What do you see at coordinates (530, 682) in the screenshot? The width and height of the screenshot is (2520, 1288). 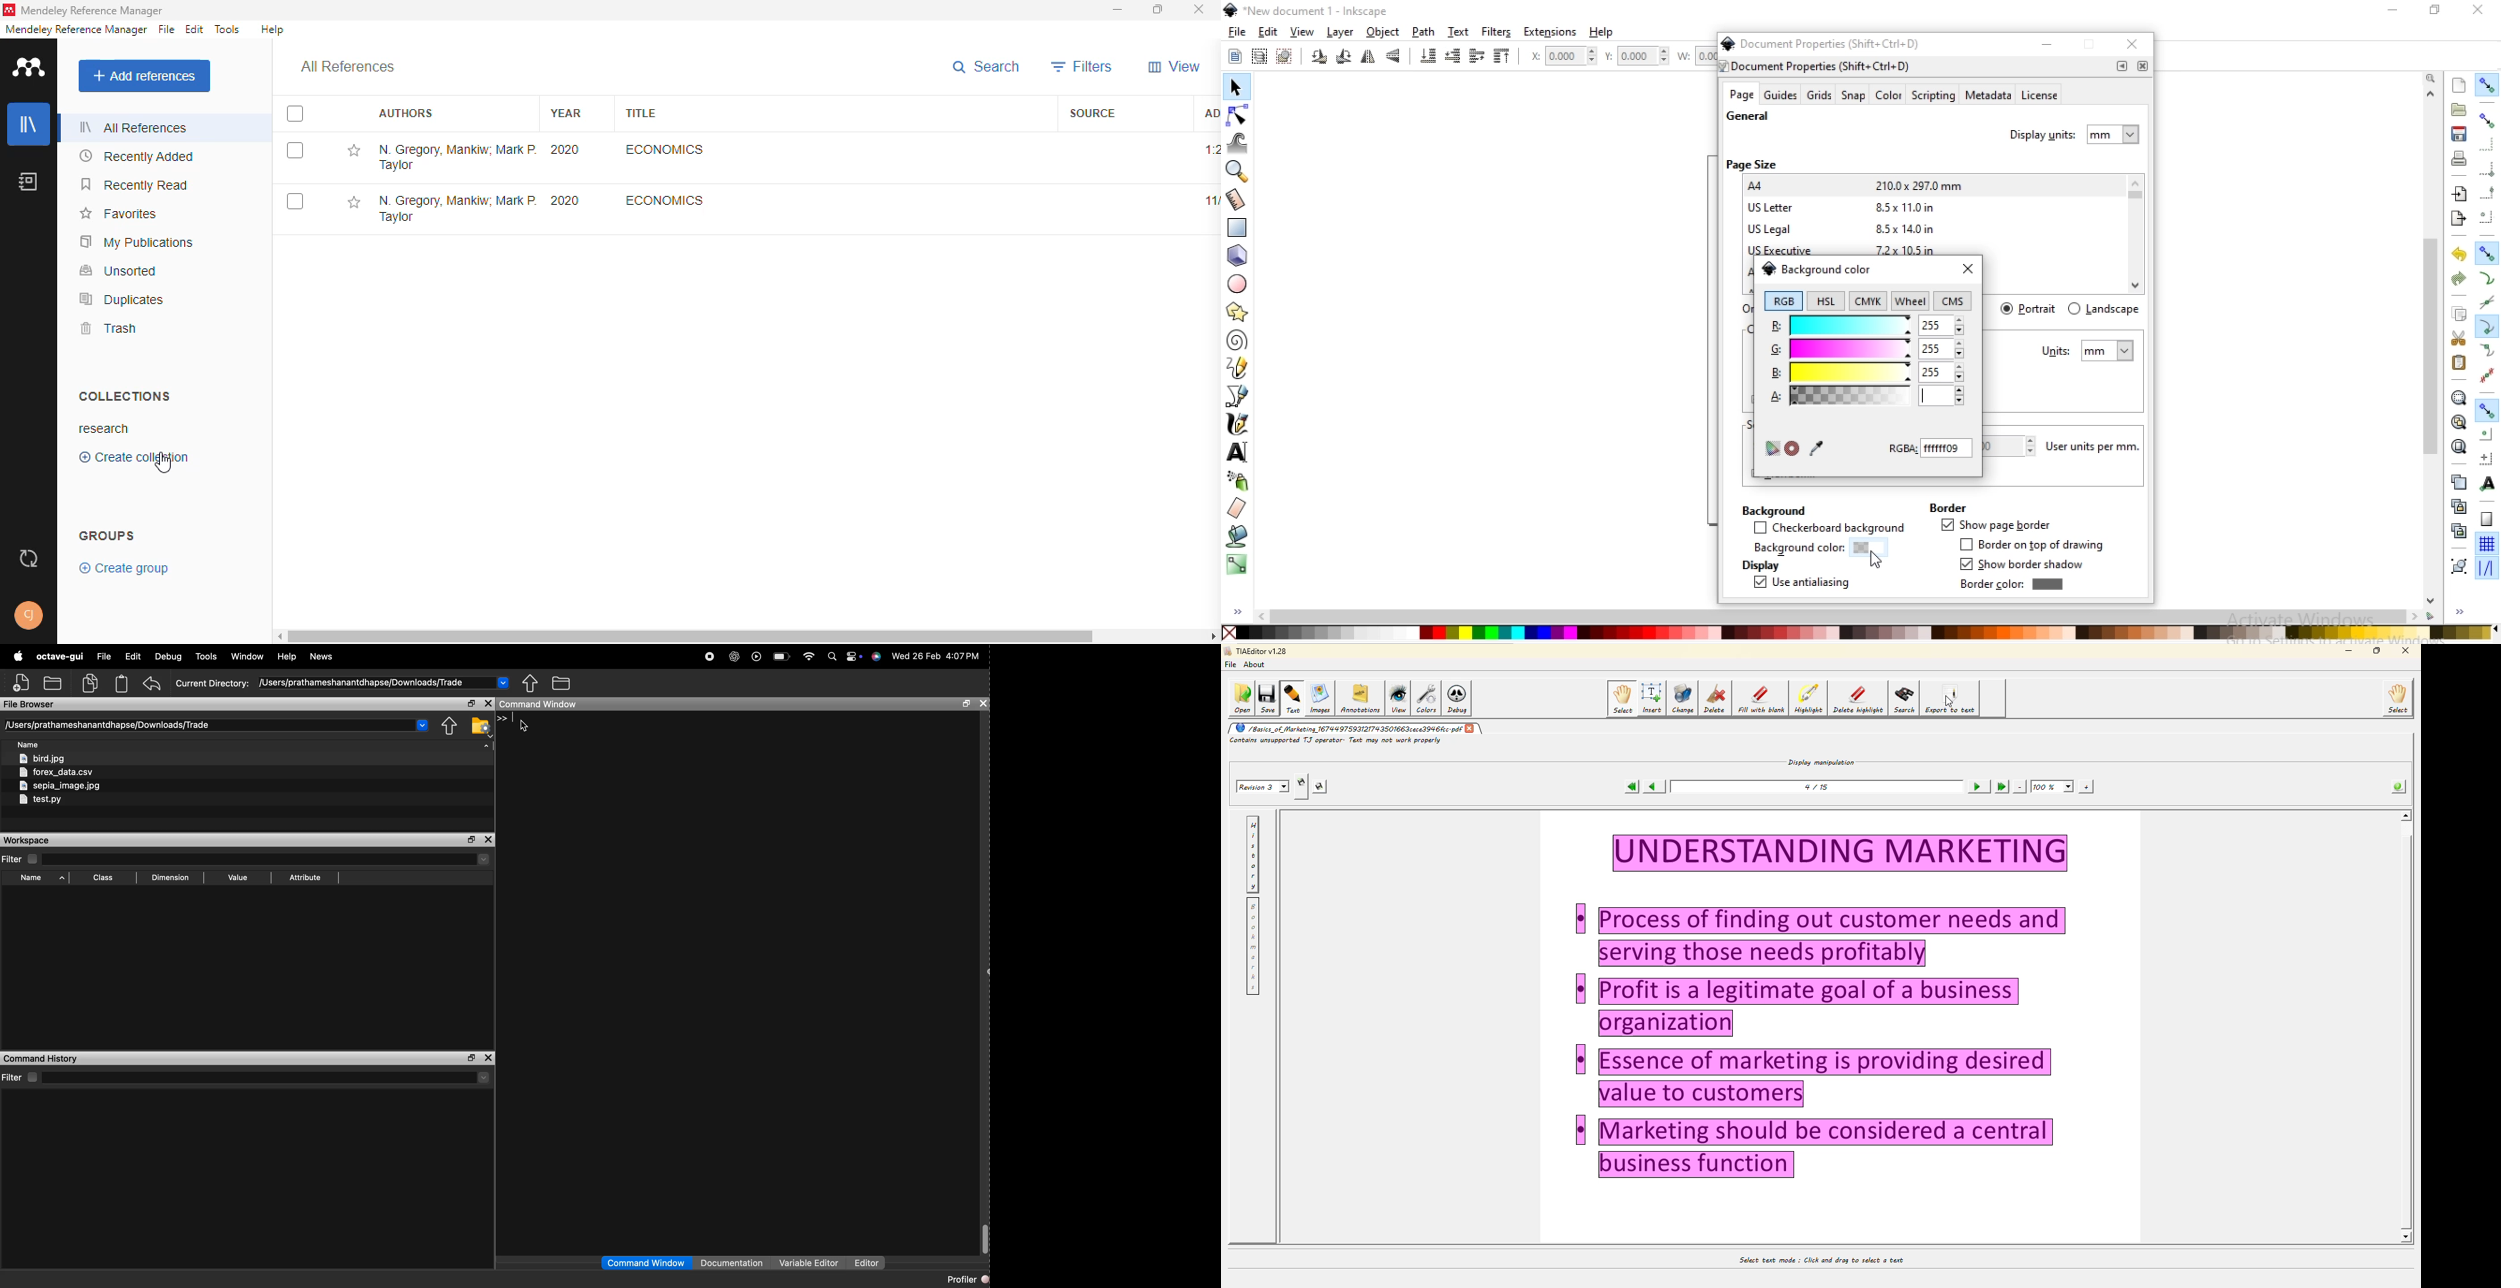 I see `share` at bounding box center [530, 682].